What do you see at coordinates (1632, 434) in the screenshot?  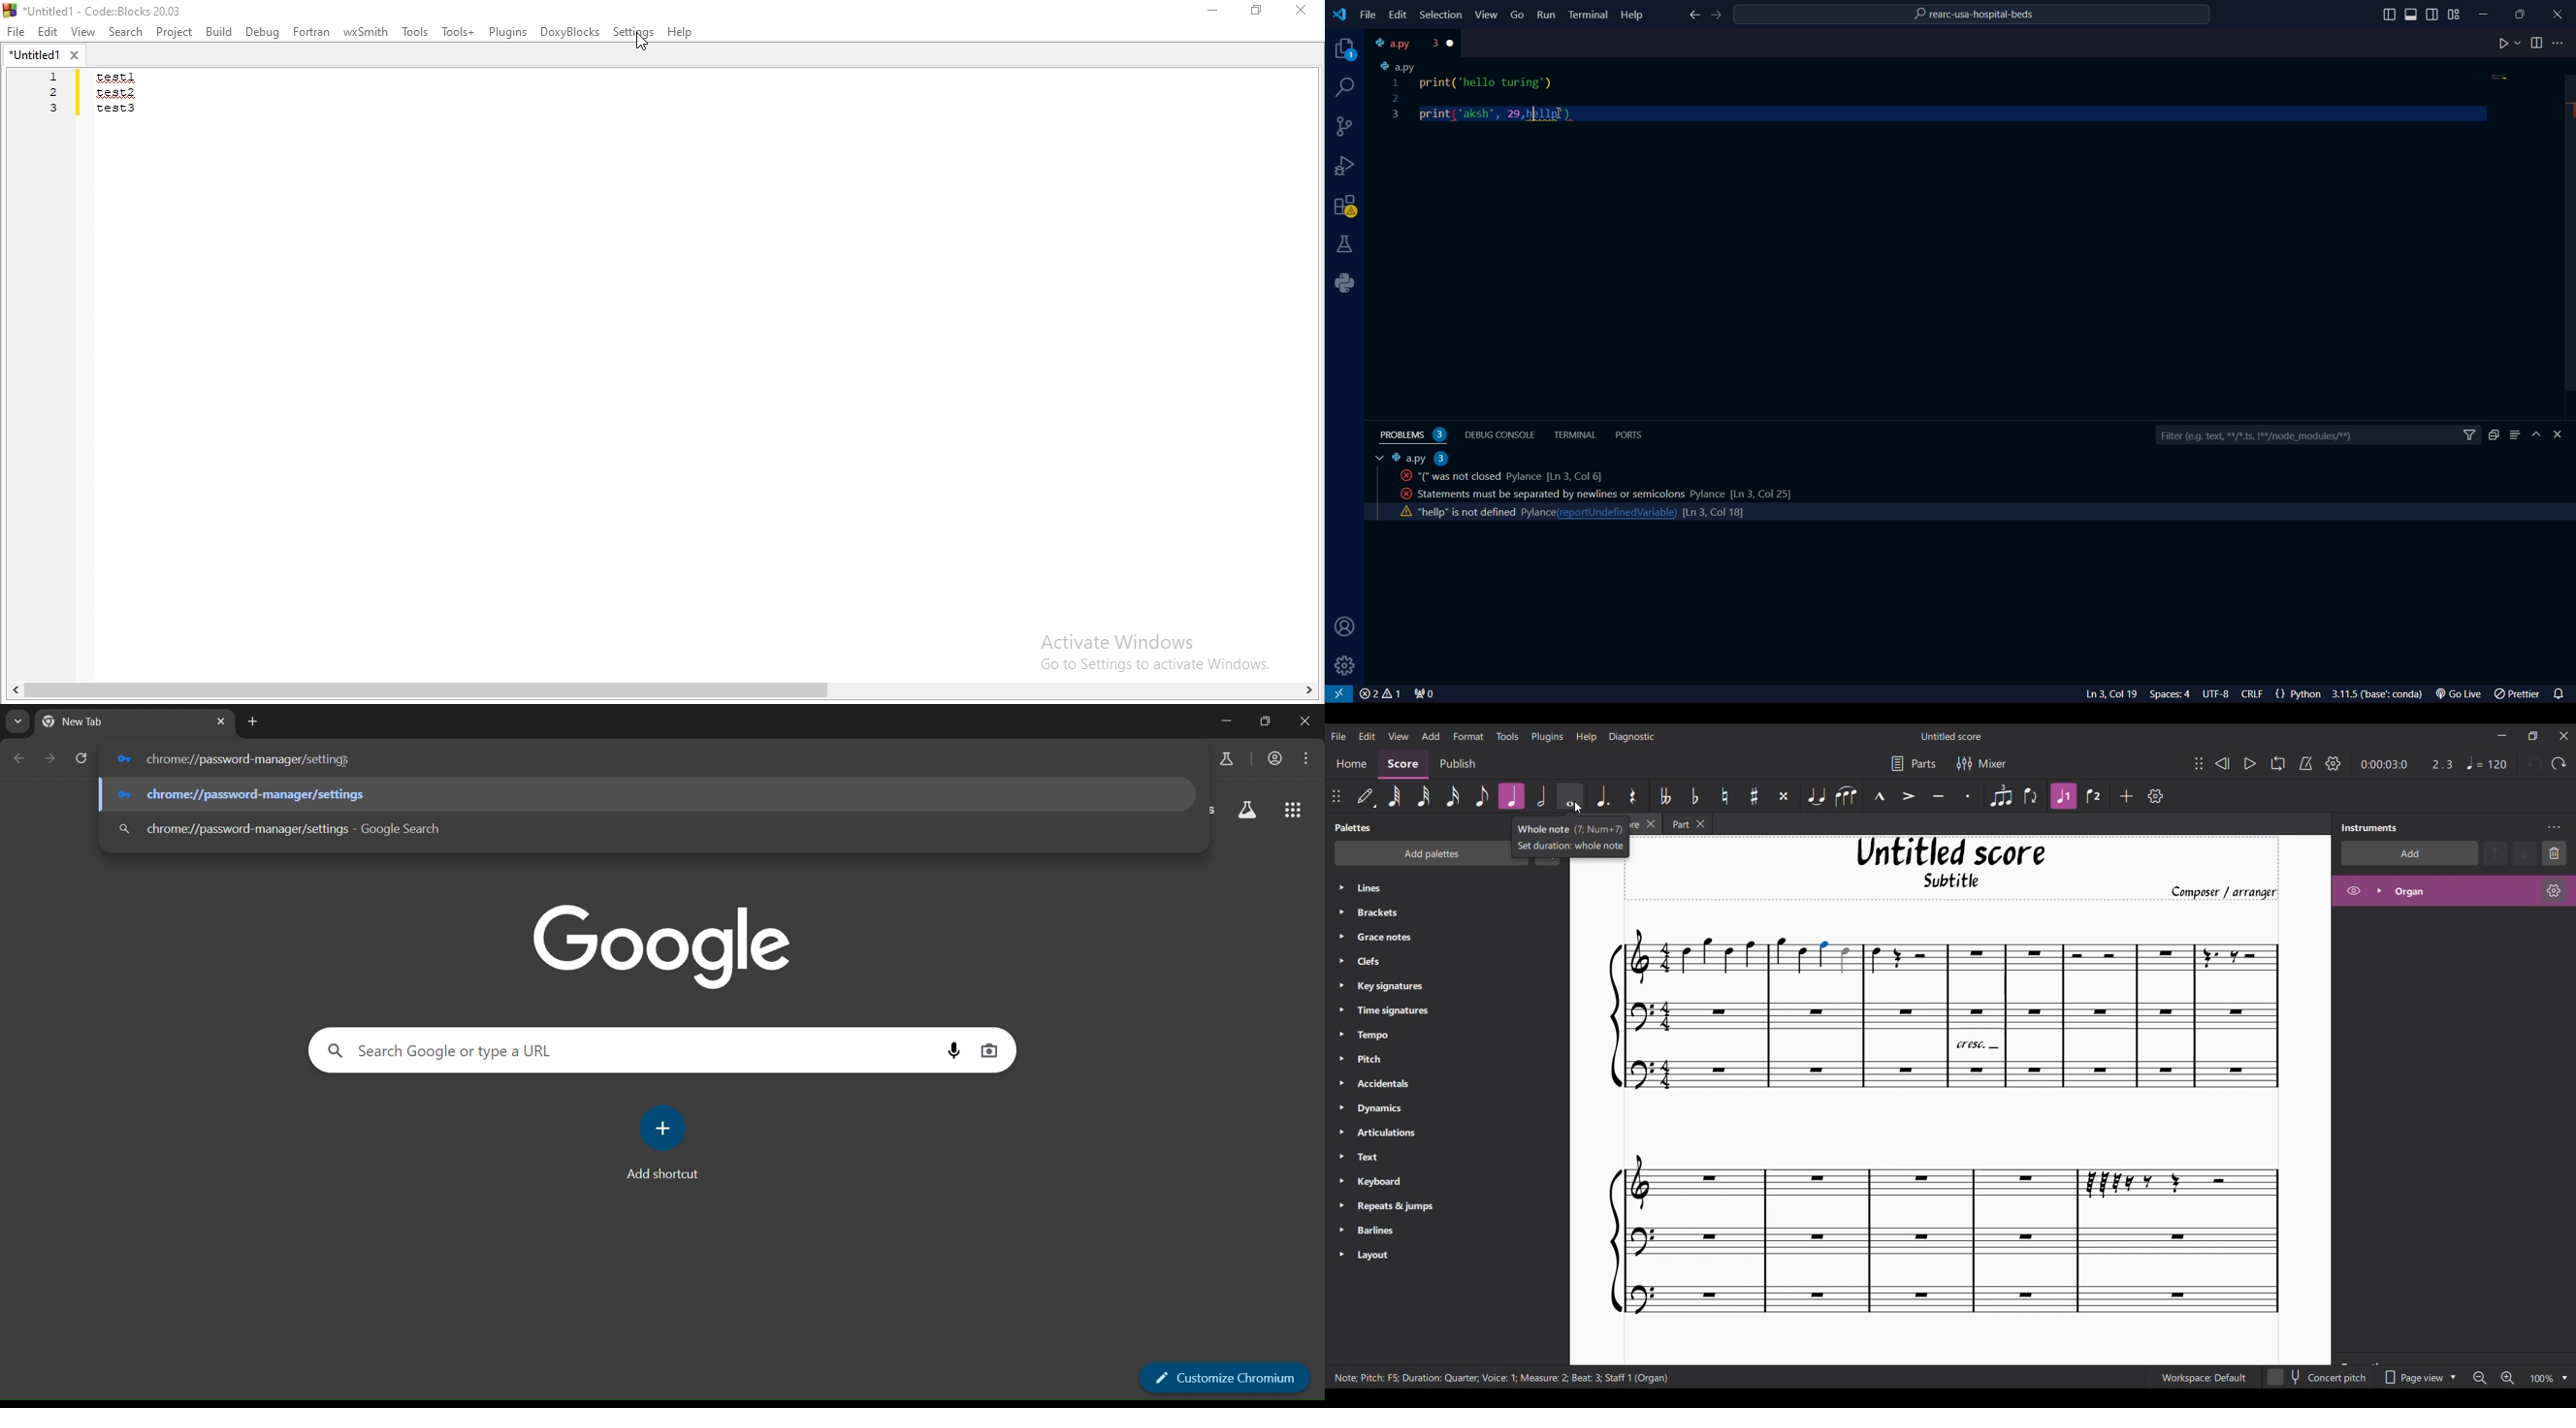 I see `ports` at bounding box center [1632, 434].